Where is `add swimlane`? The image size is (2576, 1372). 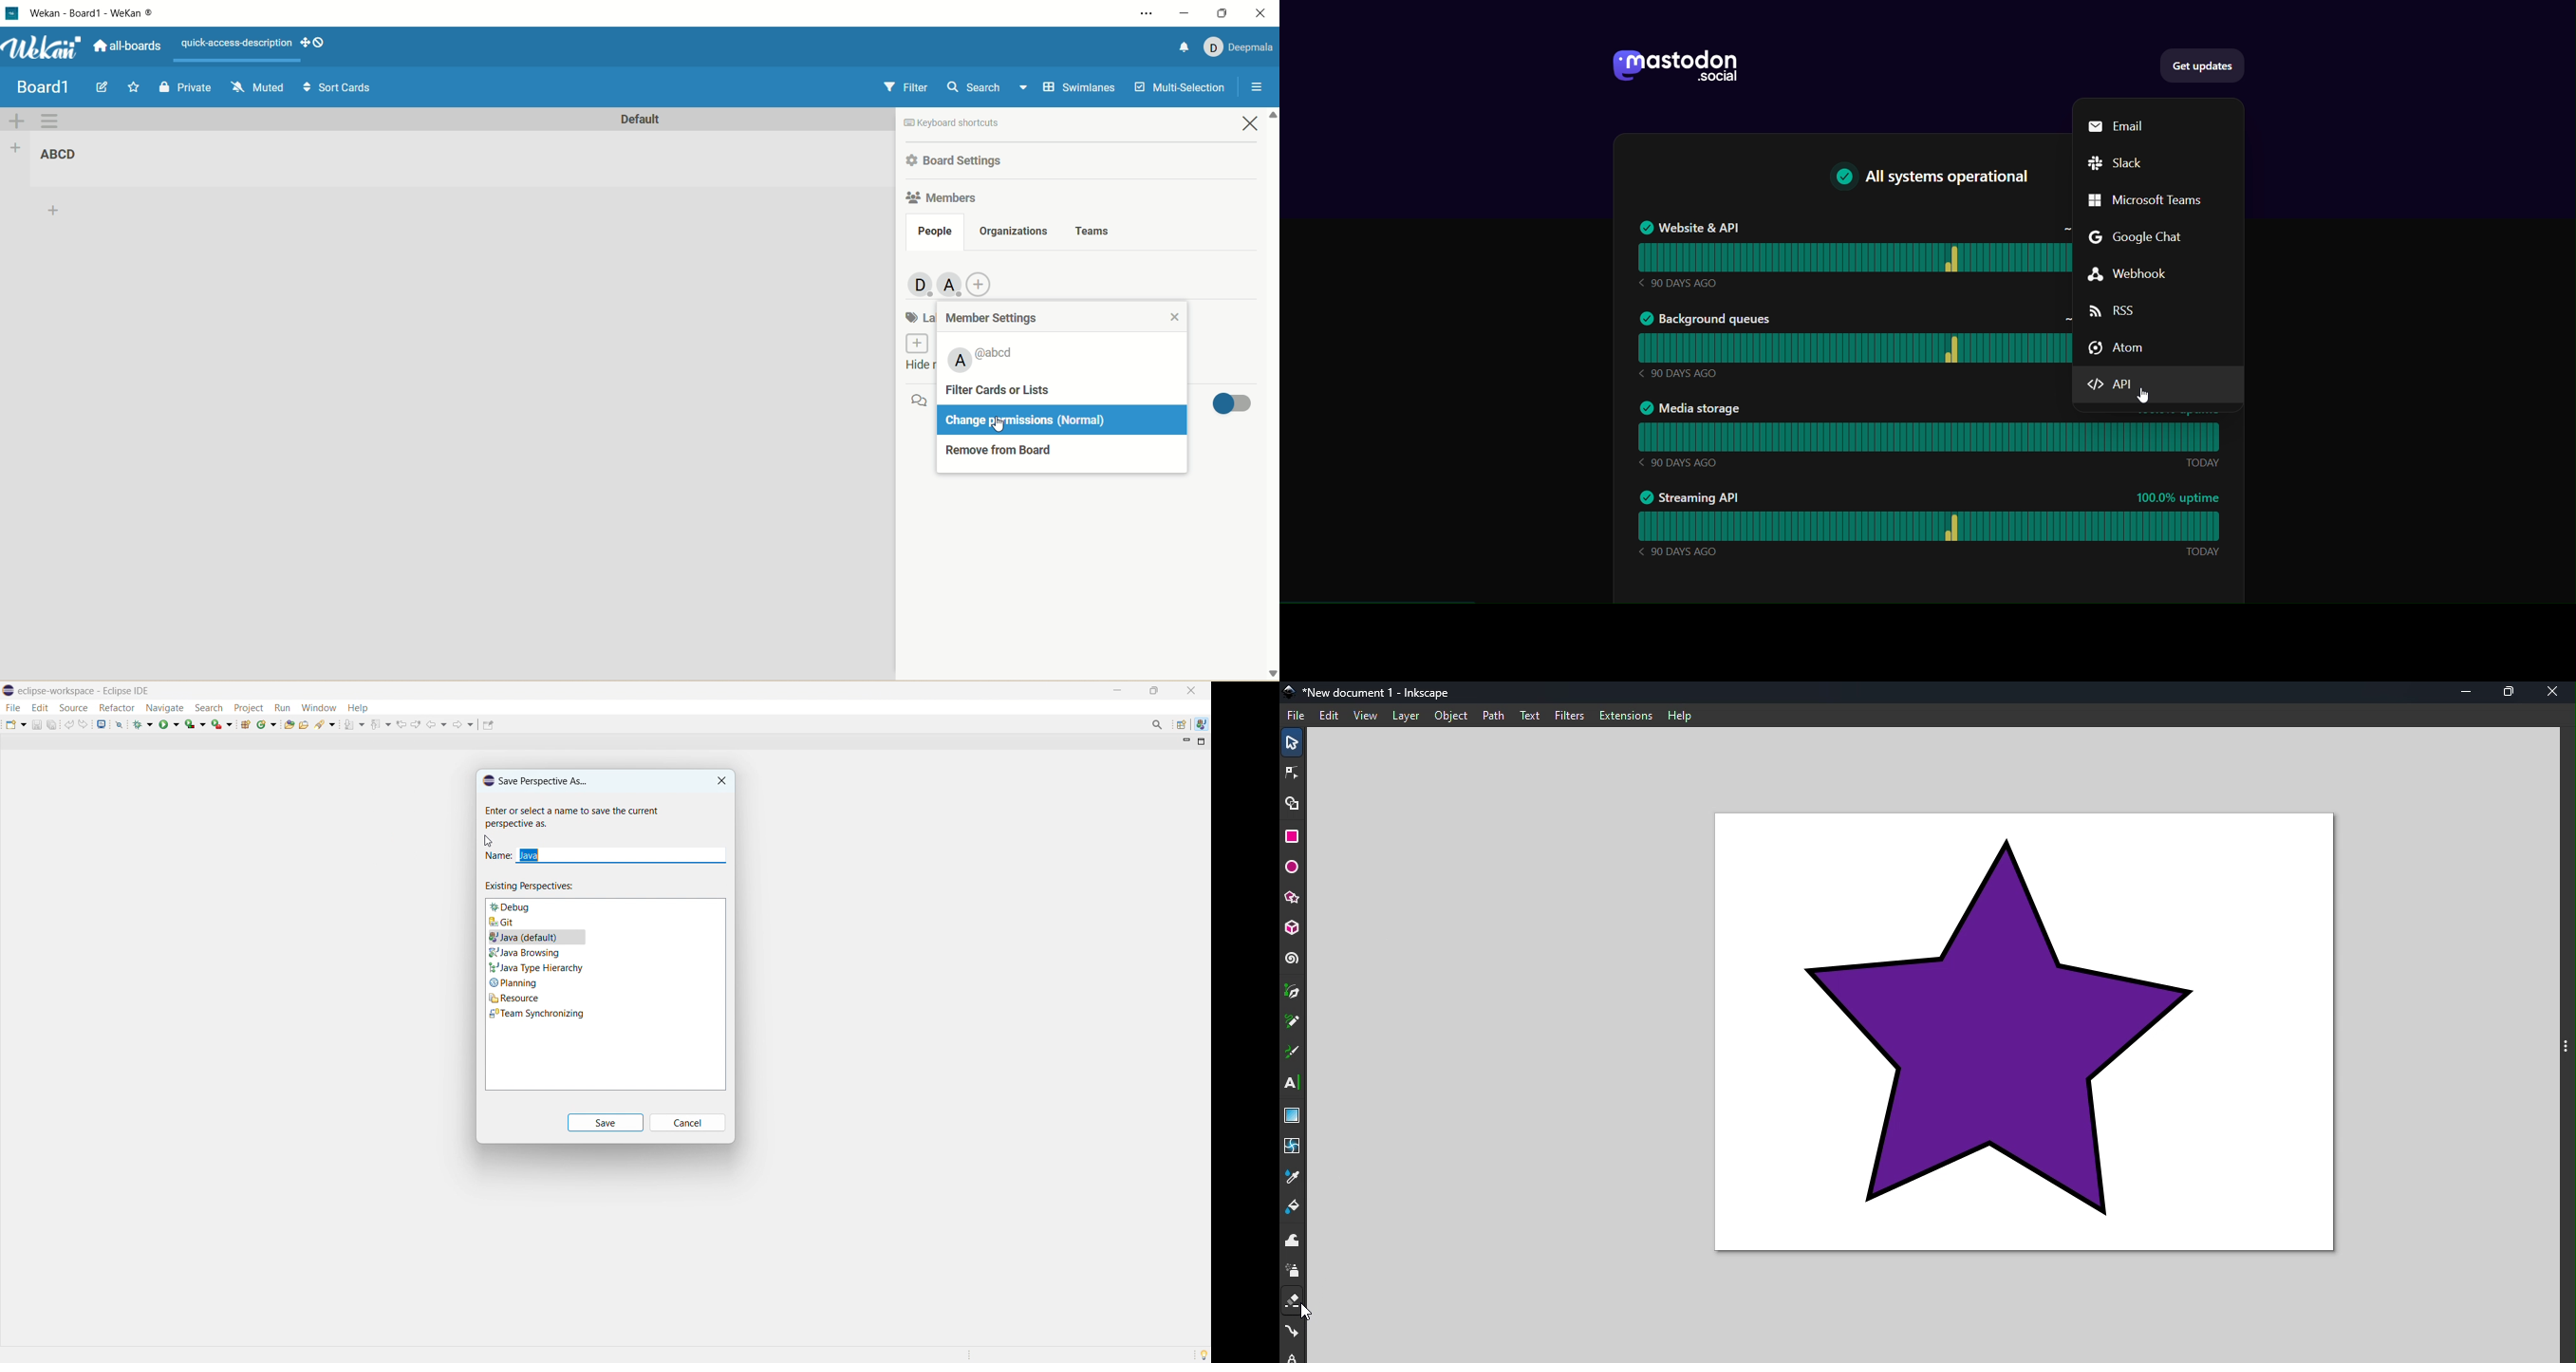 add swimlane is located at coordinates (17, 120).